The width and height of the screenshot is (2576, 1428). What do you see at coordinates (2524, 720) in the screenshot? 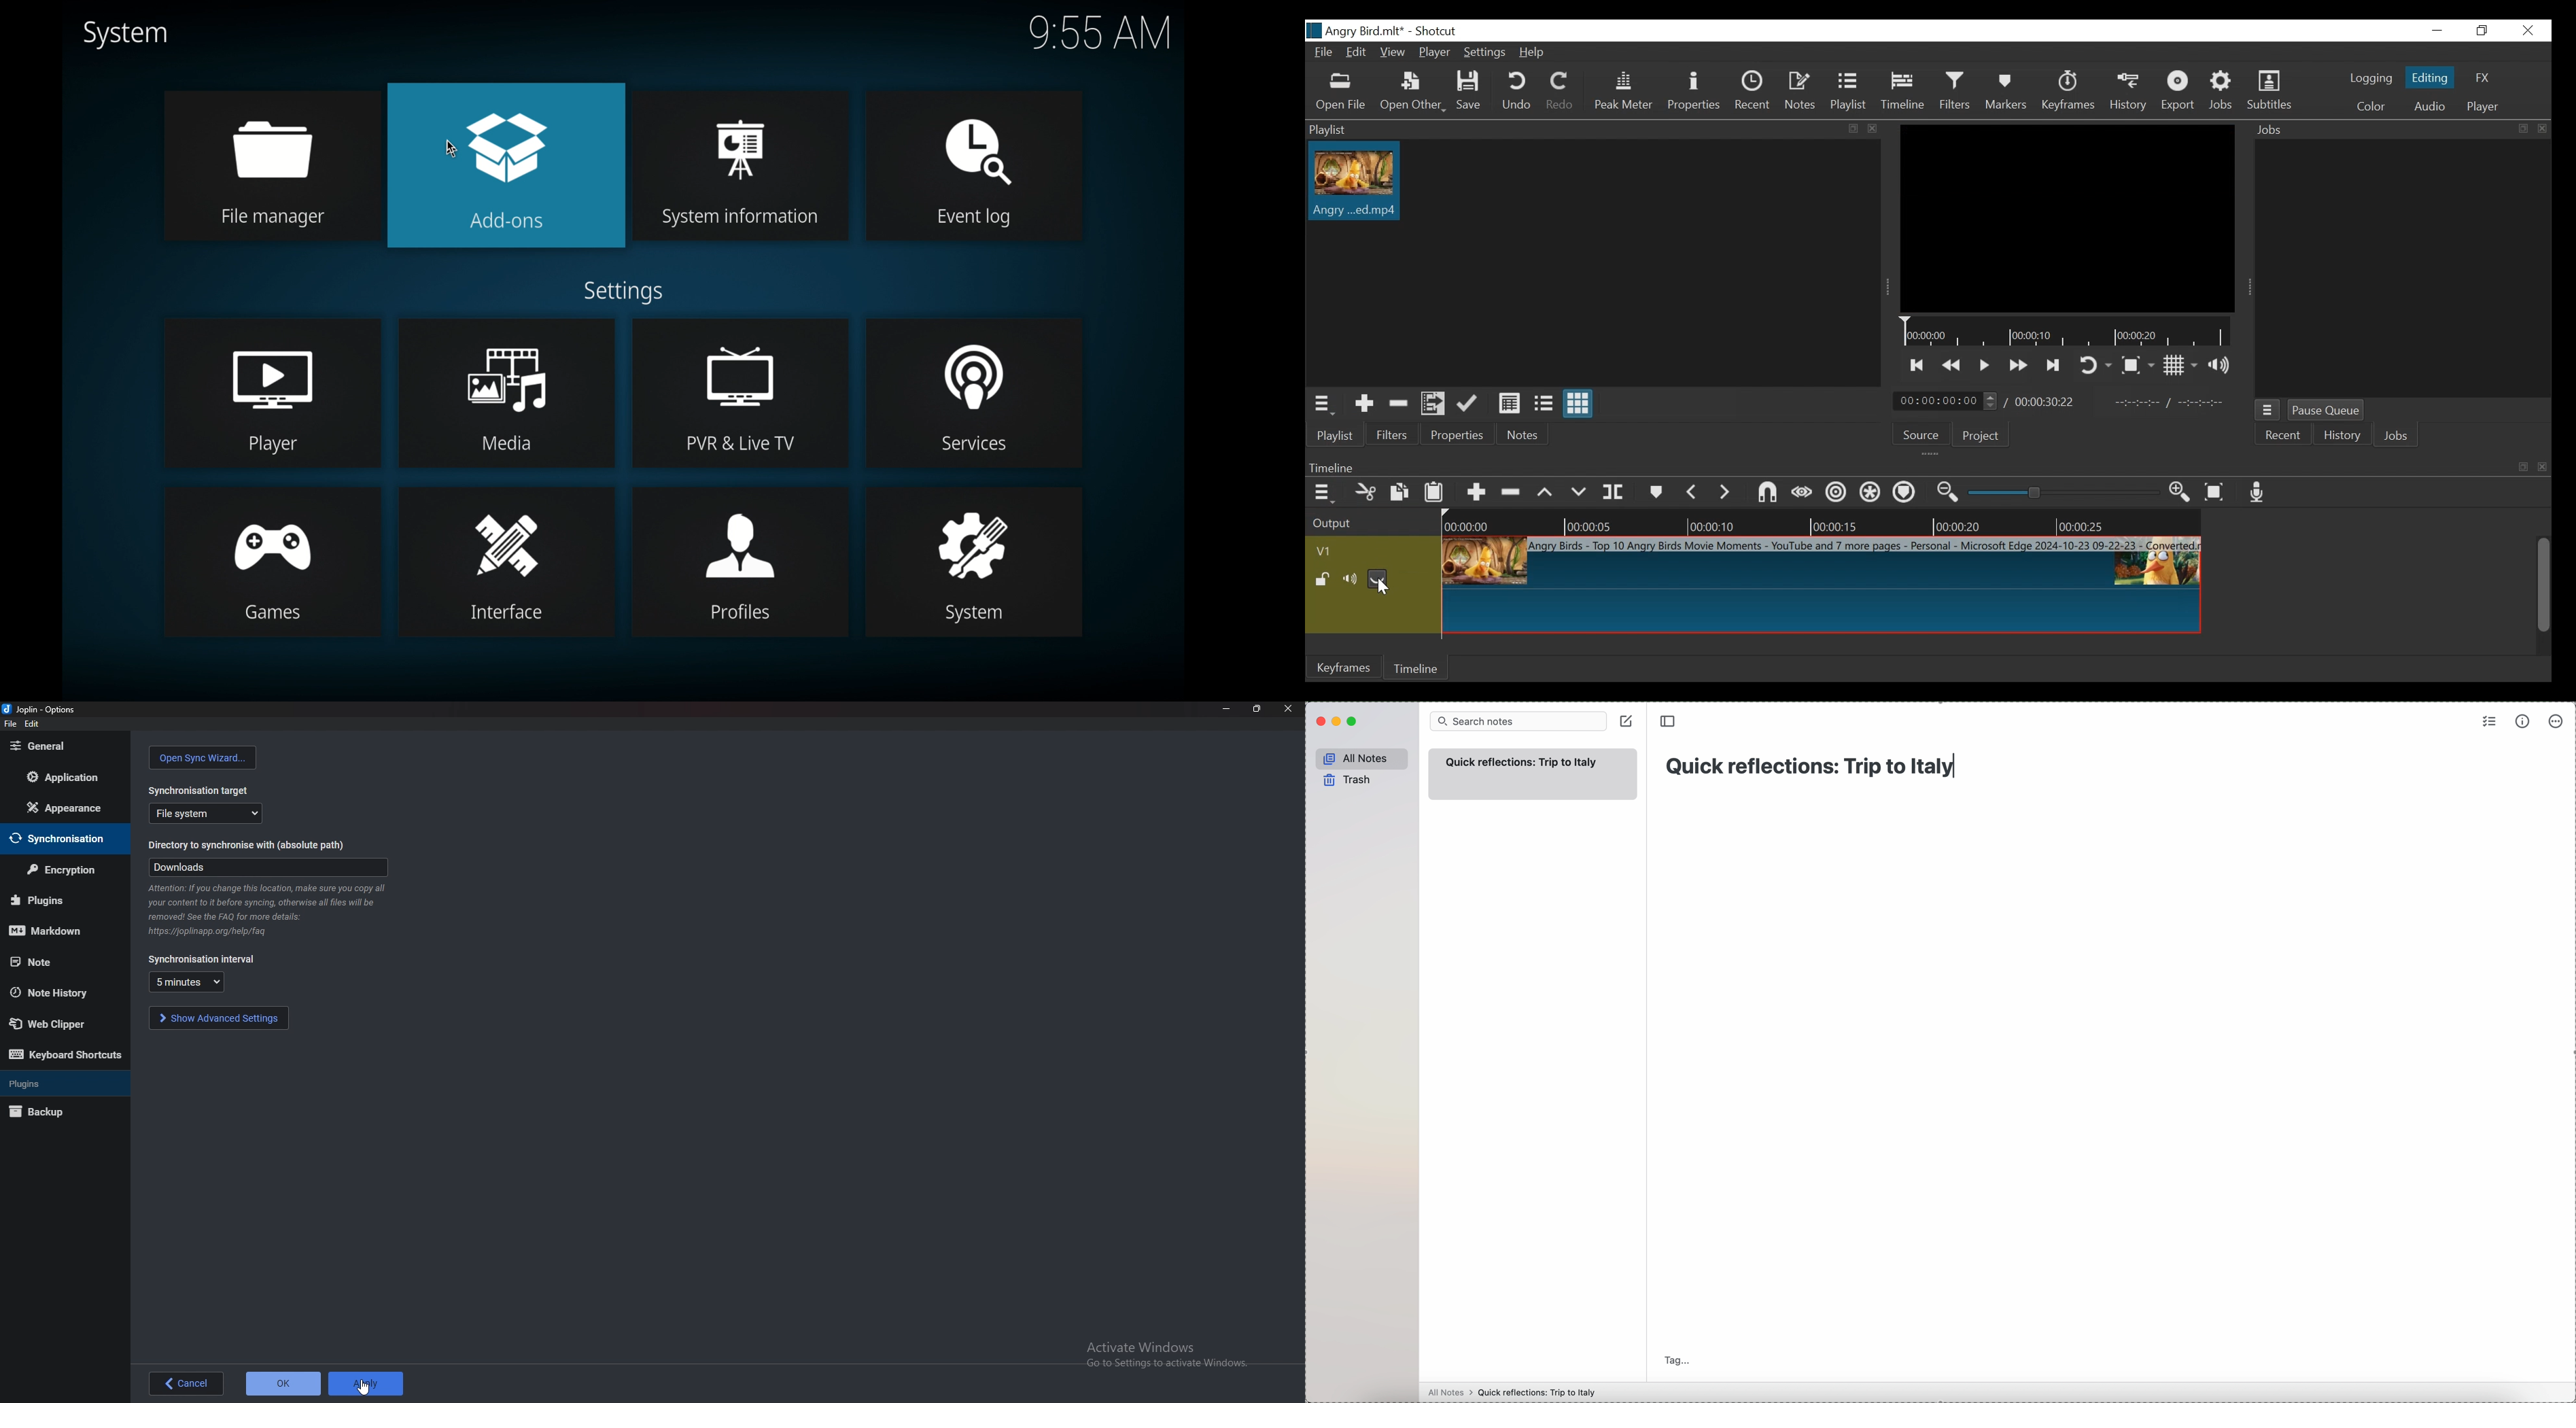
I see `metrics` at bounding box center [2524, 720].